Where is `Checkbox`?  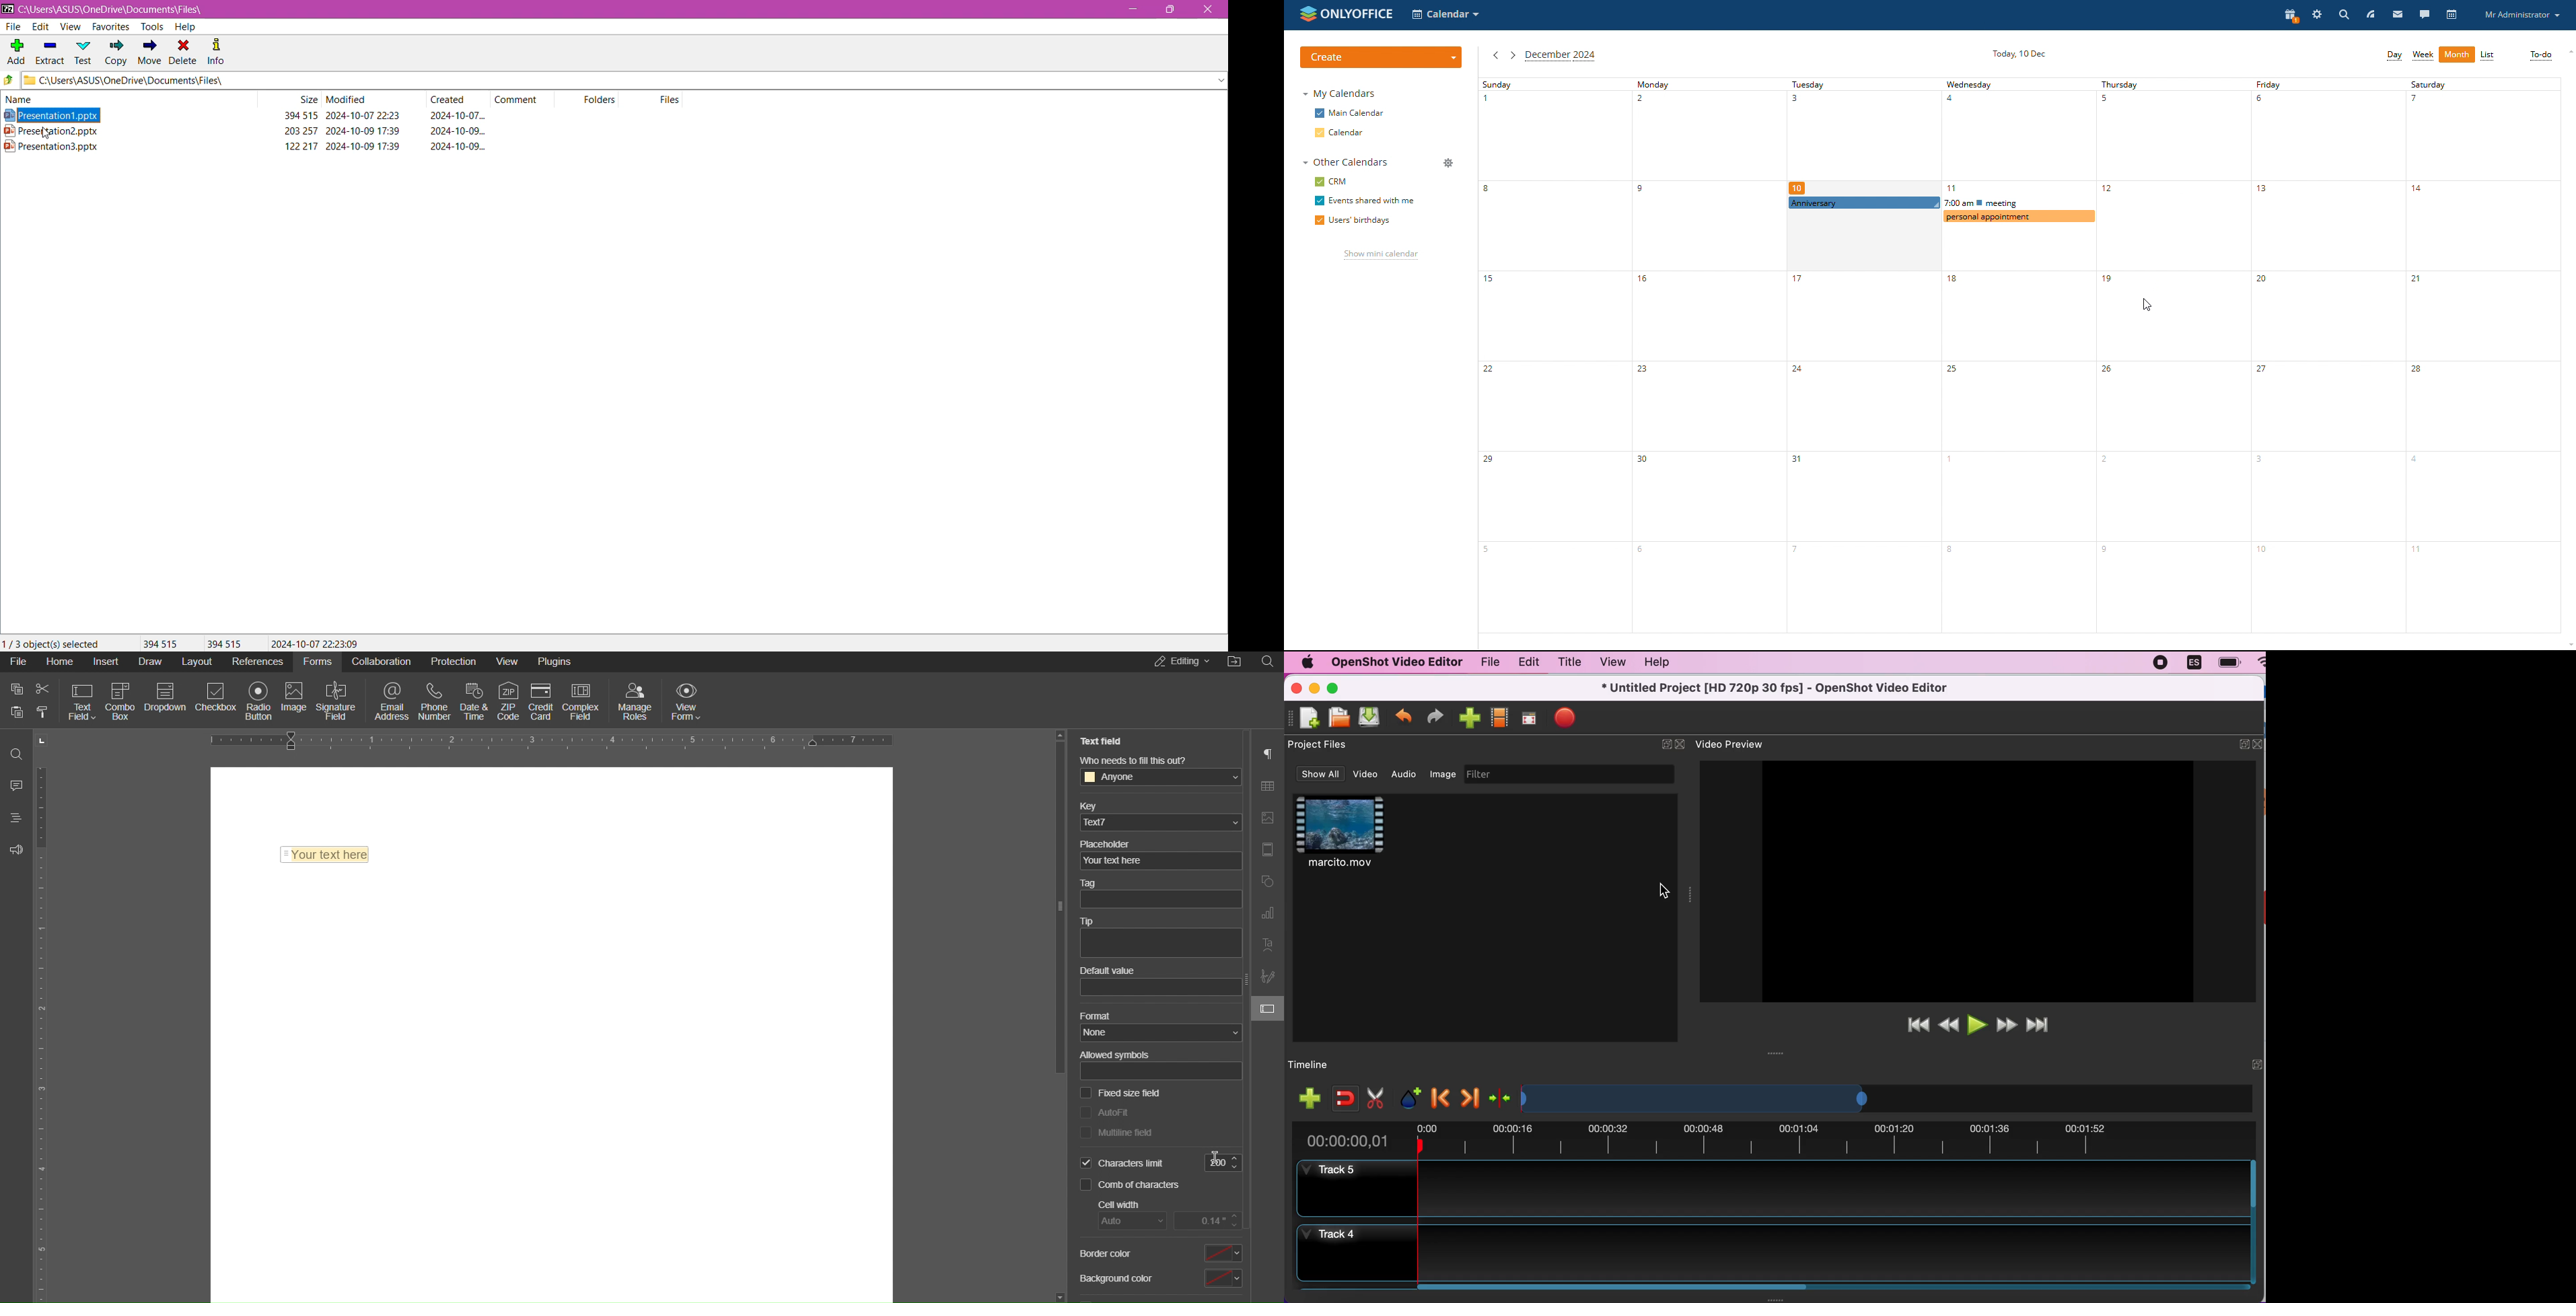 Checkbox is located at coordinates (219, 700).